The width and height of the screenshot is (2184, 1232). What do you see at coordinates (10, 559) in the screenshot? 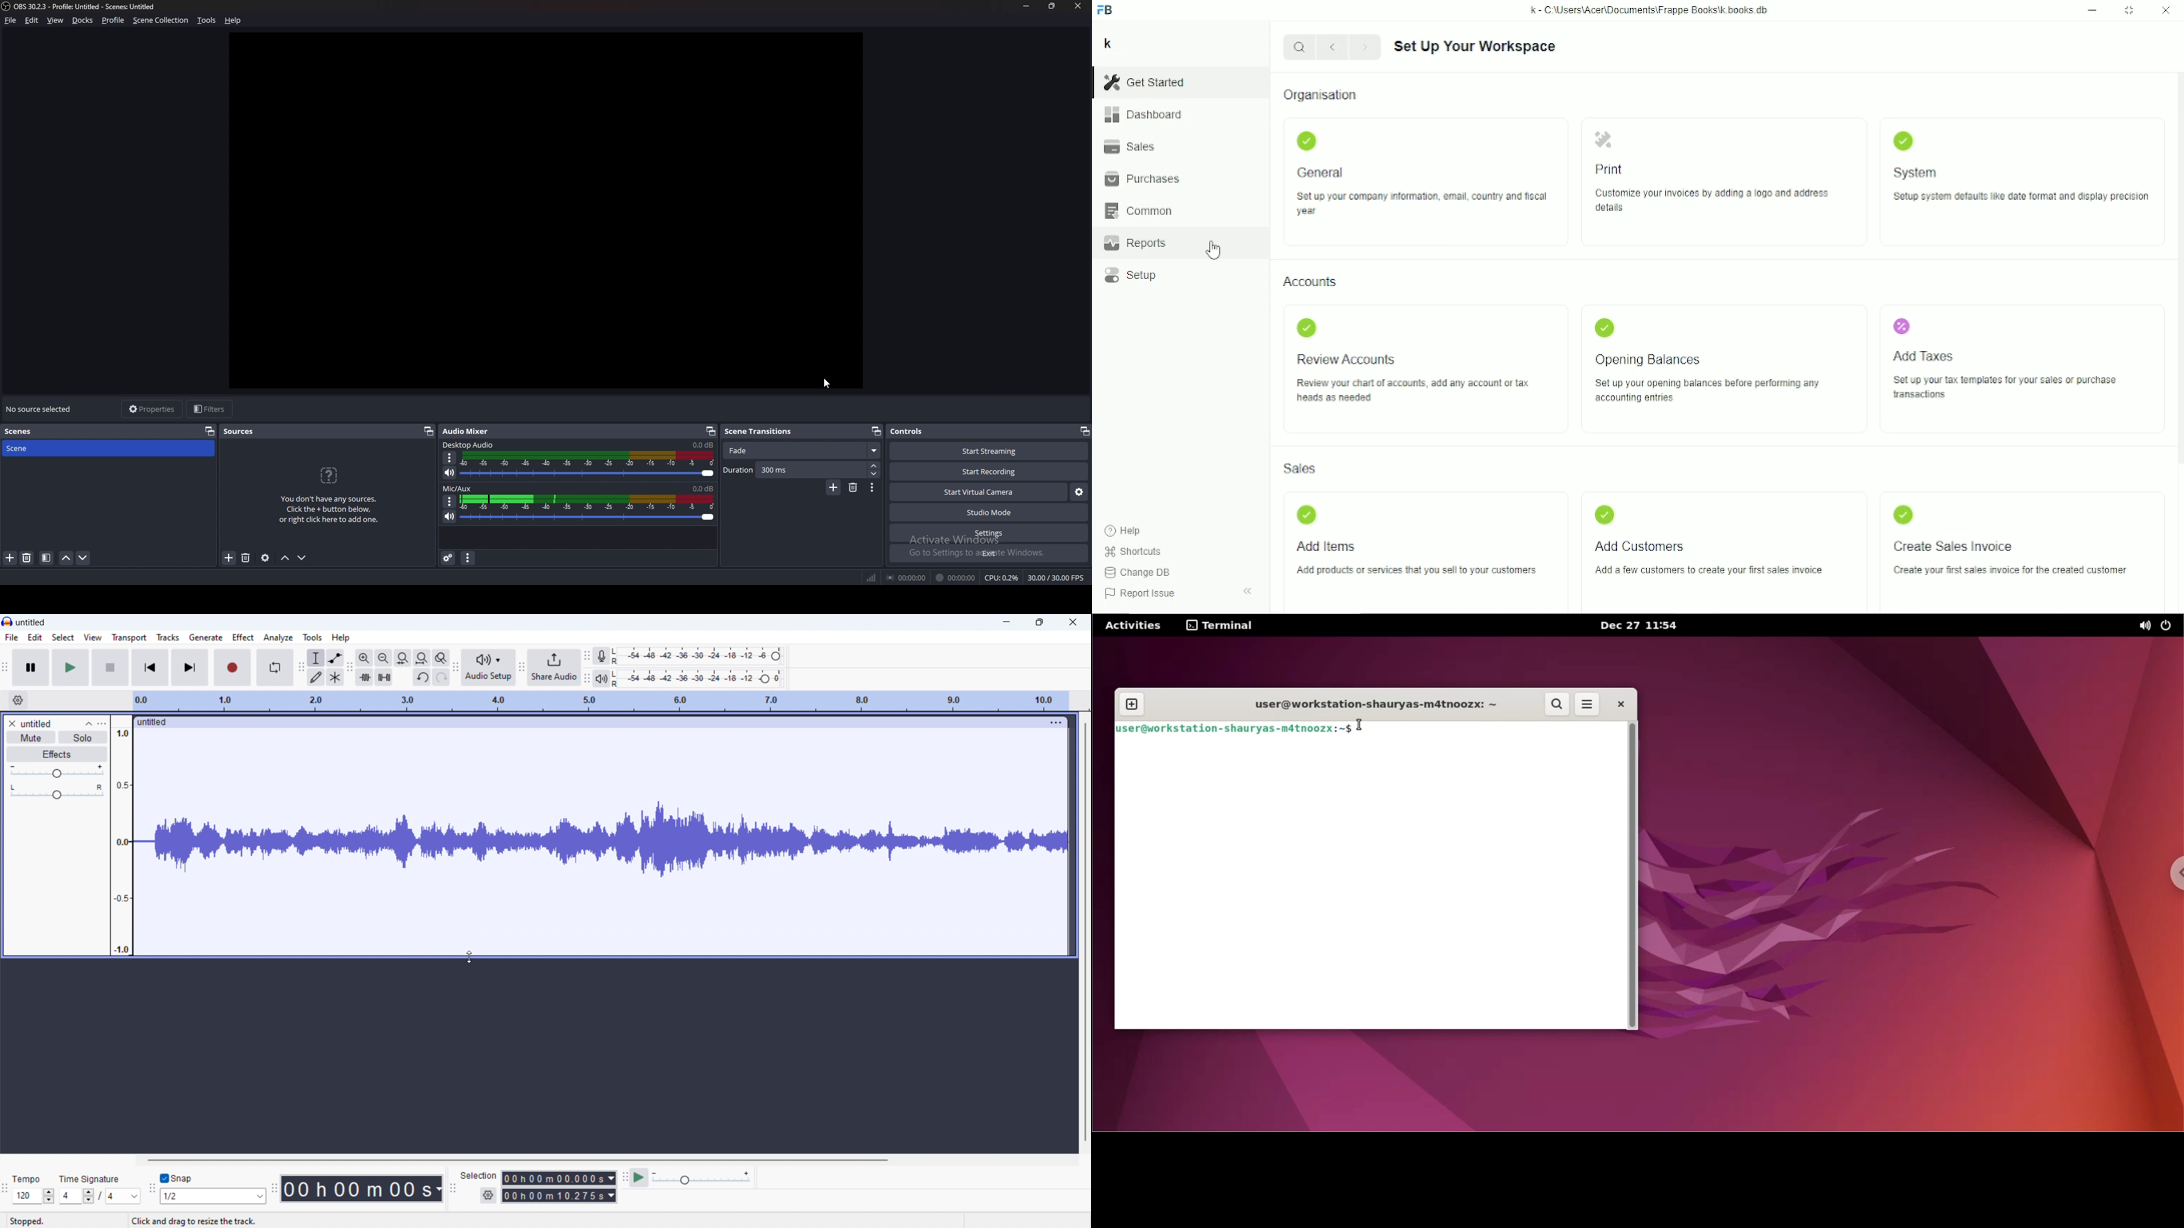
I see `add scene` at bounding box center [10, 559].